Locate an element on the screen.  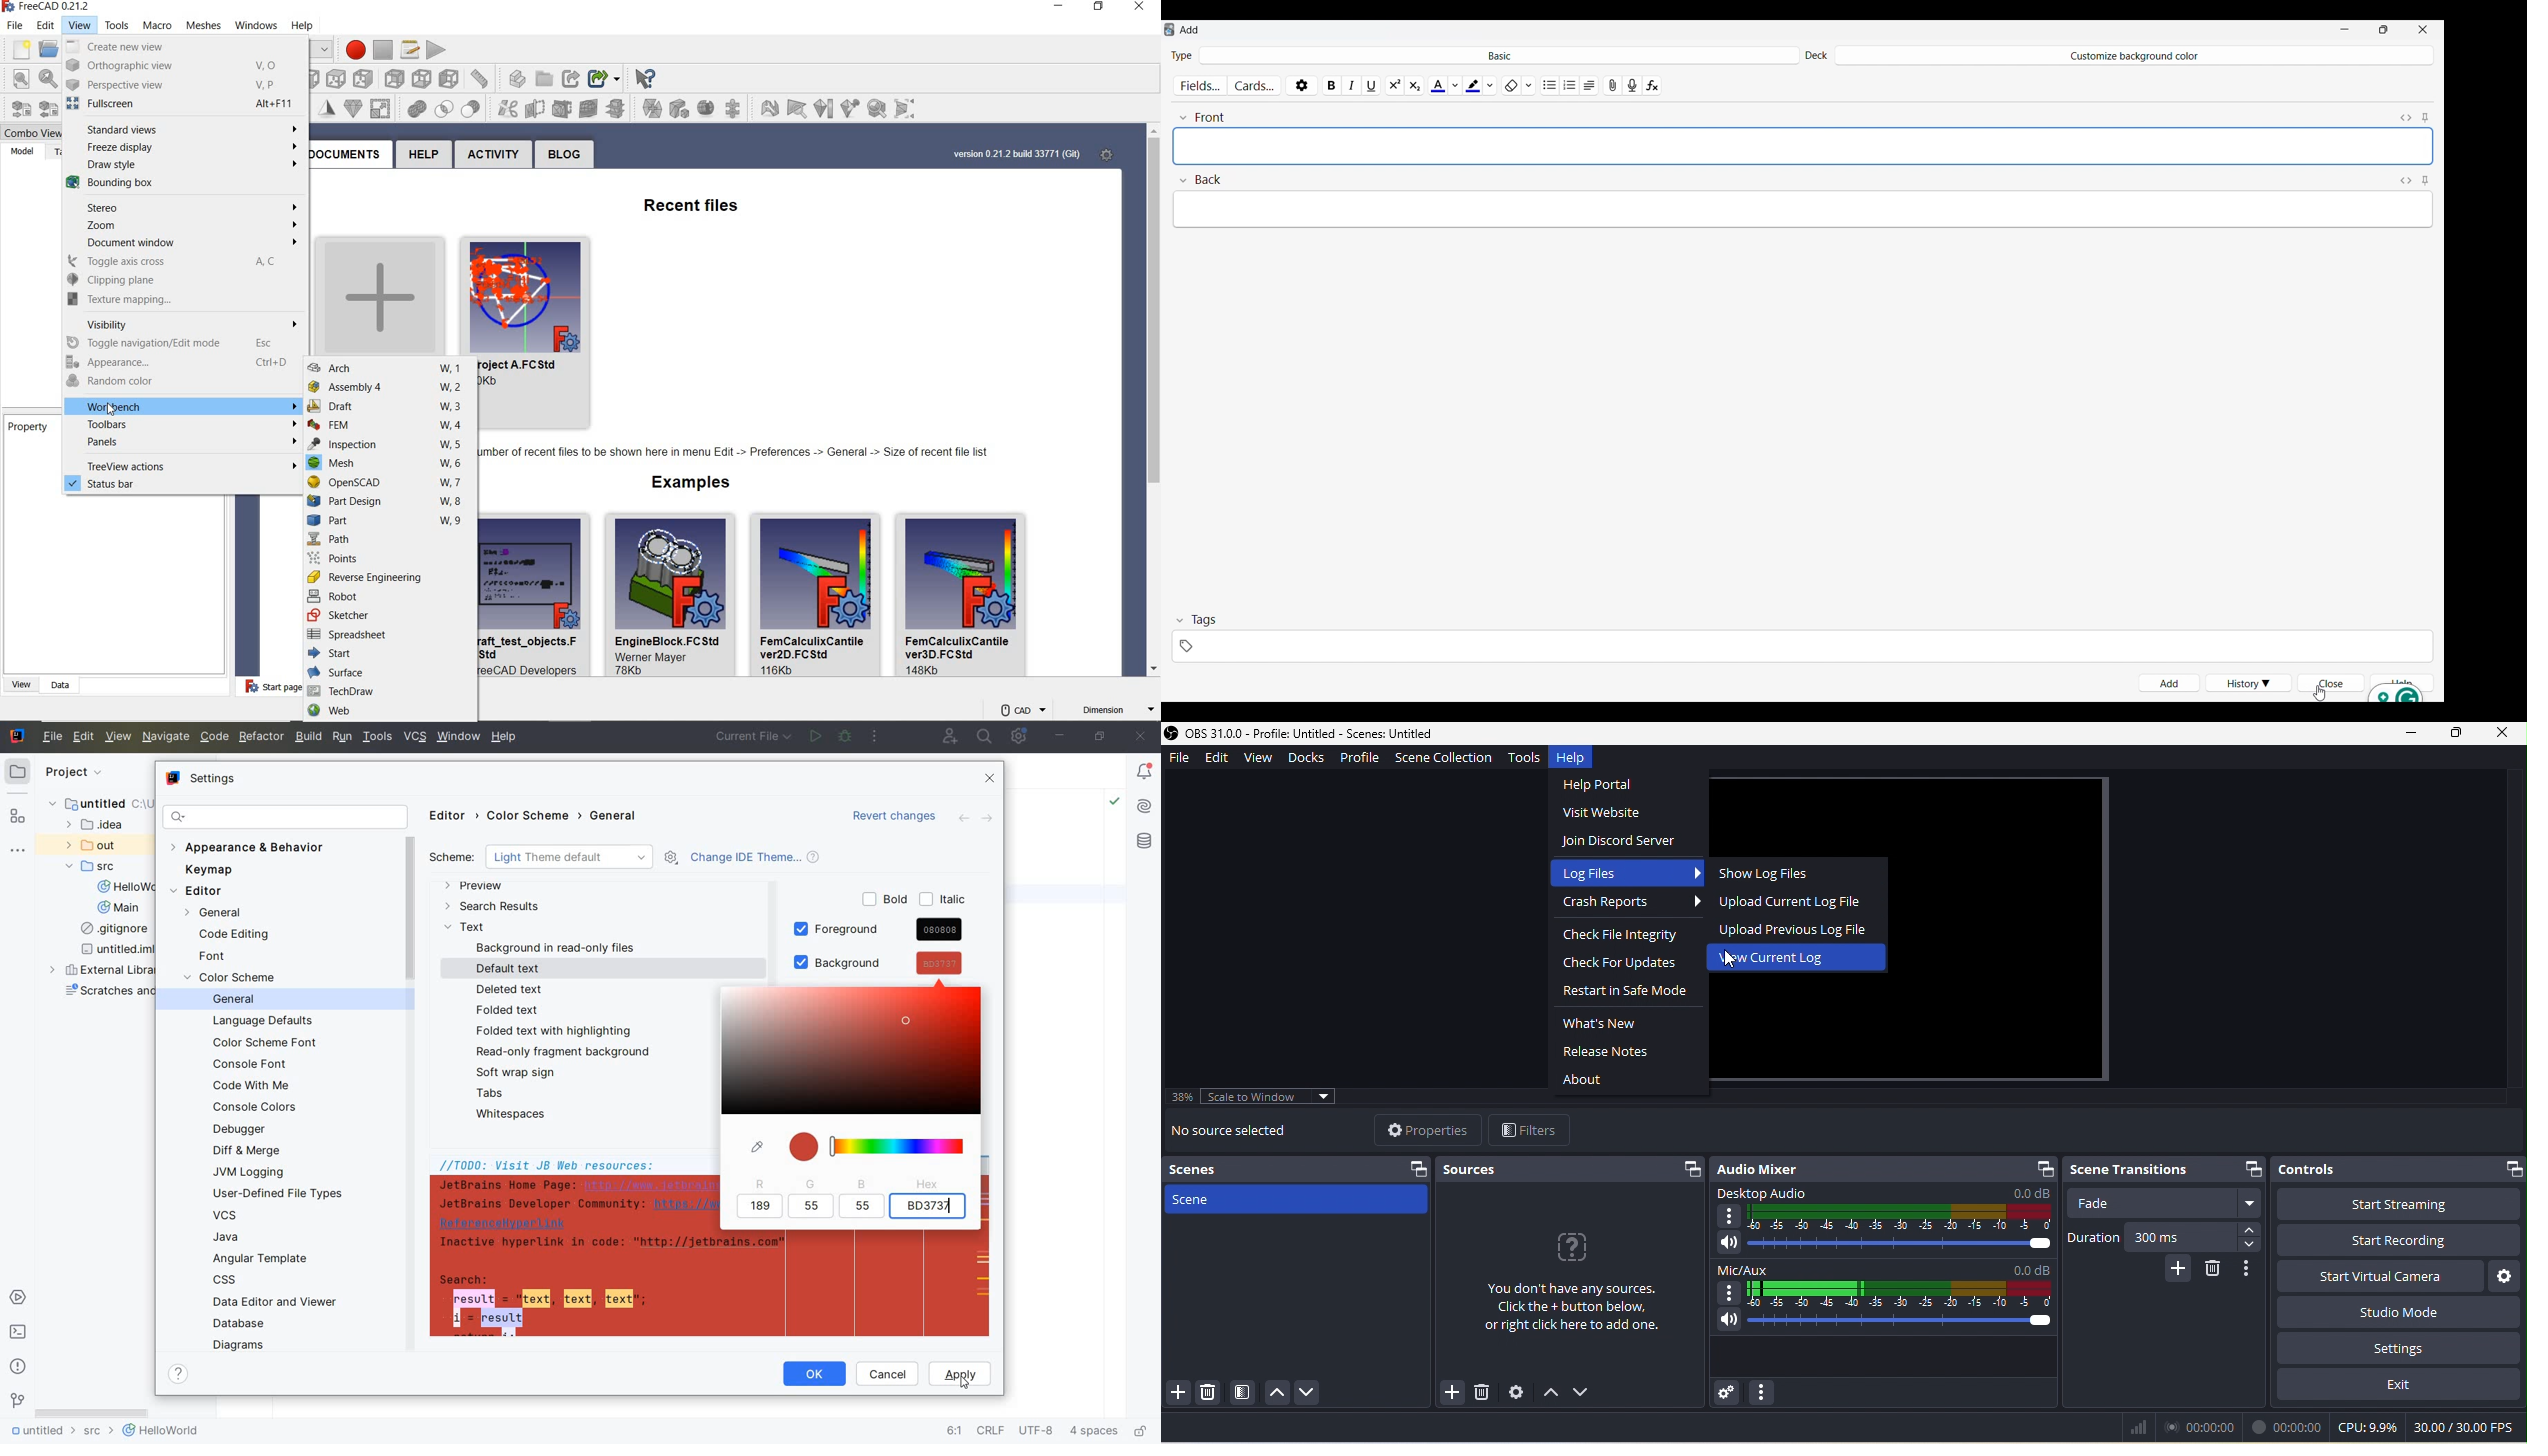
union is located at coordinates (382, 108).